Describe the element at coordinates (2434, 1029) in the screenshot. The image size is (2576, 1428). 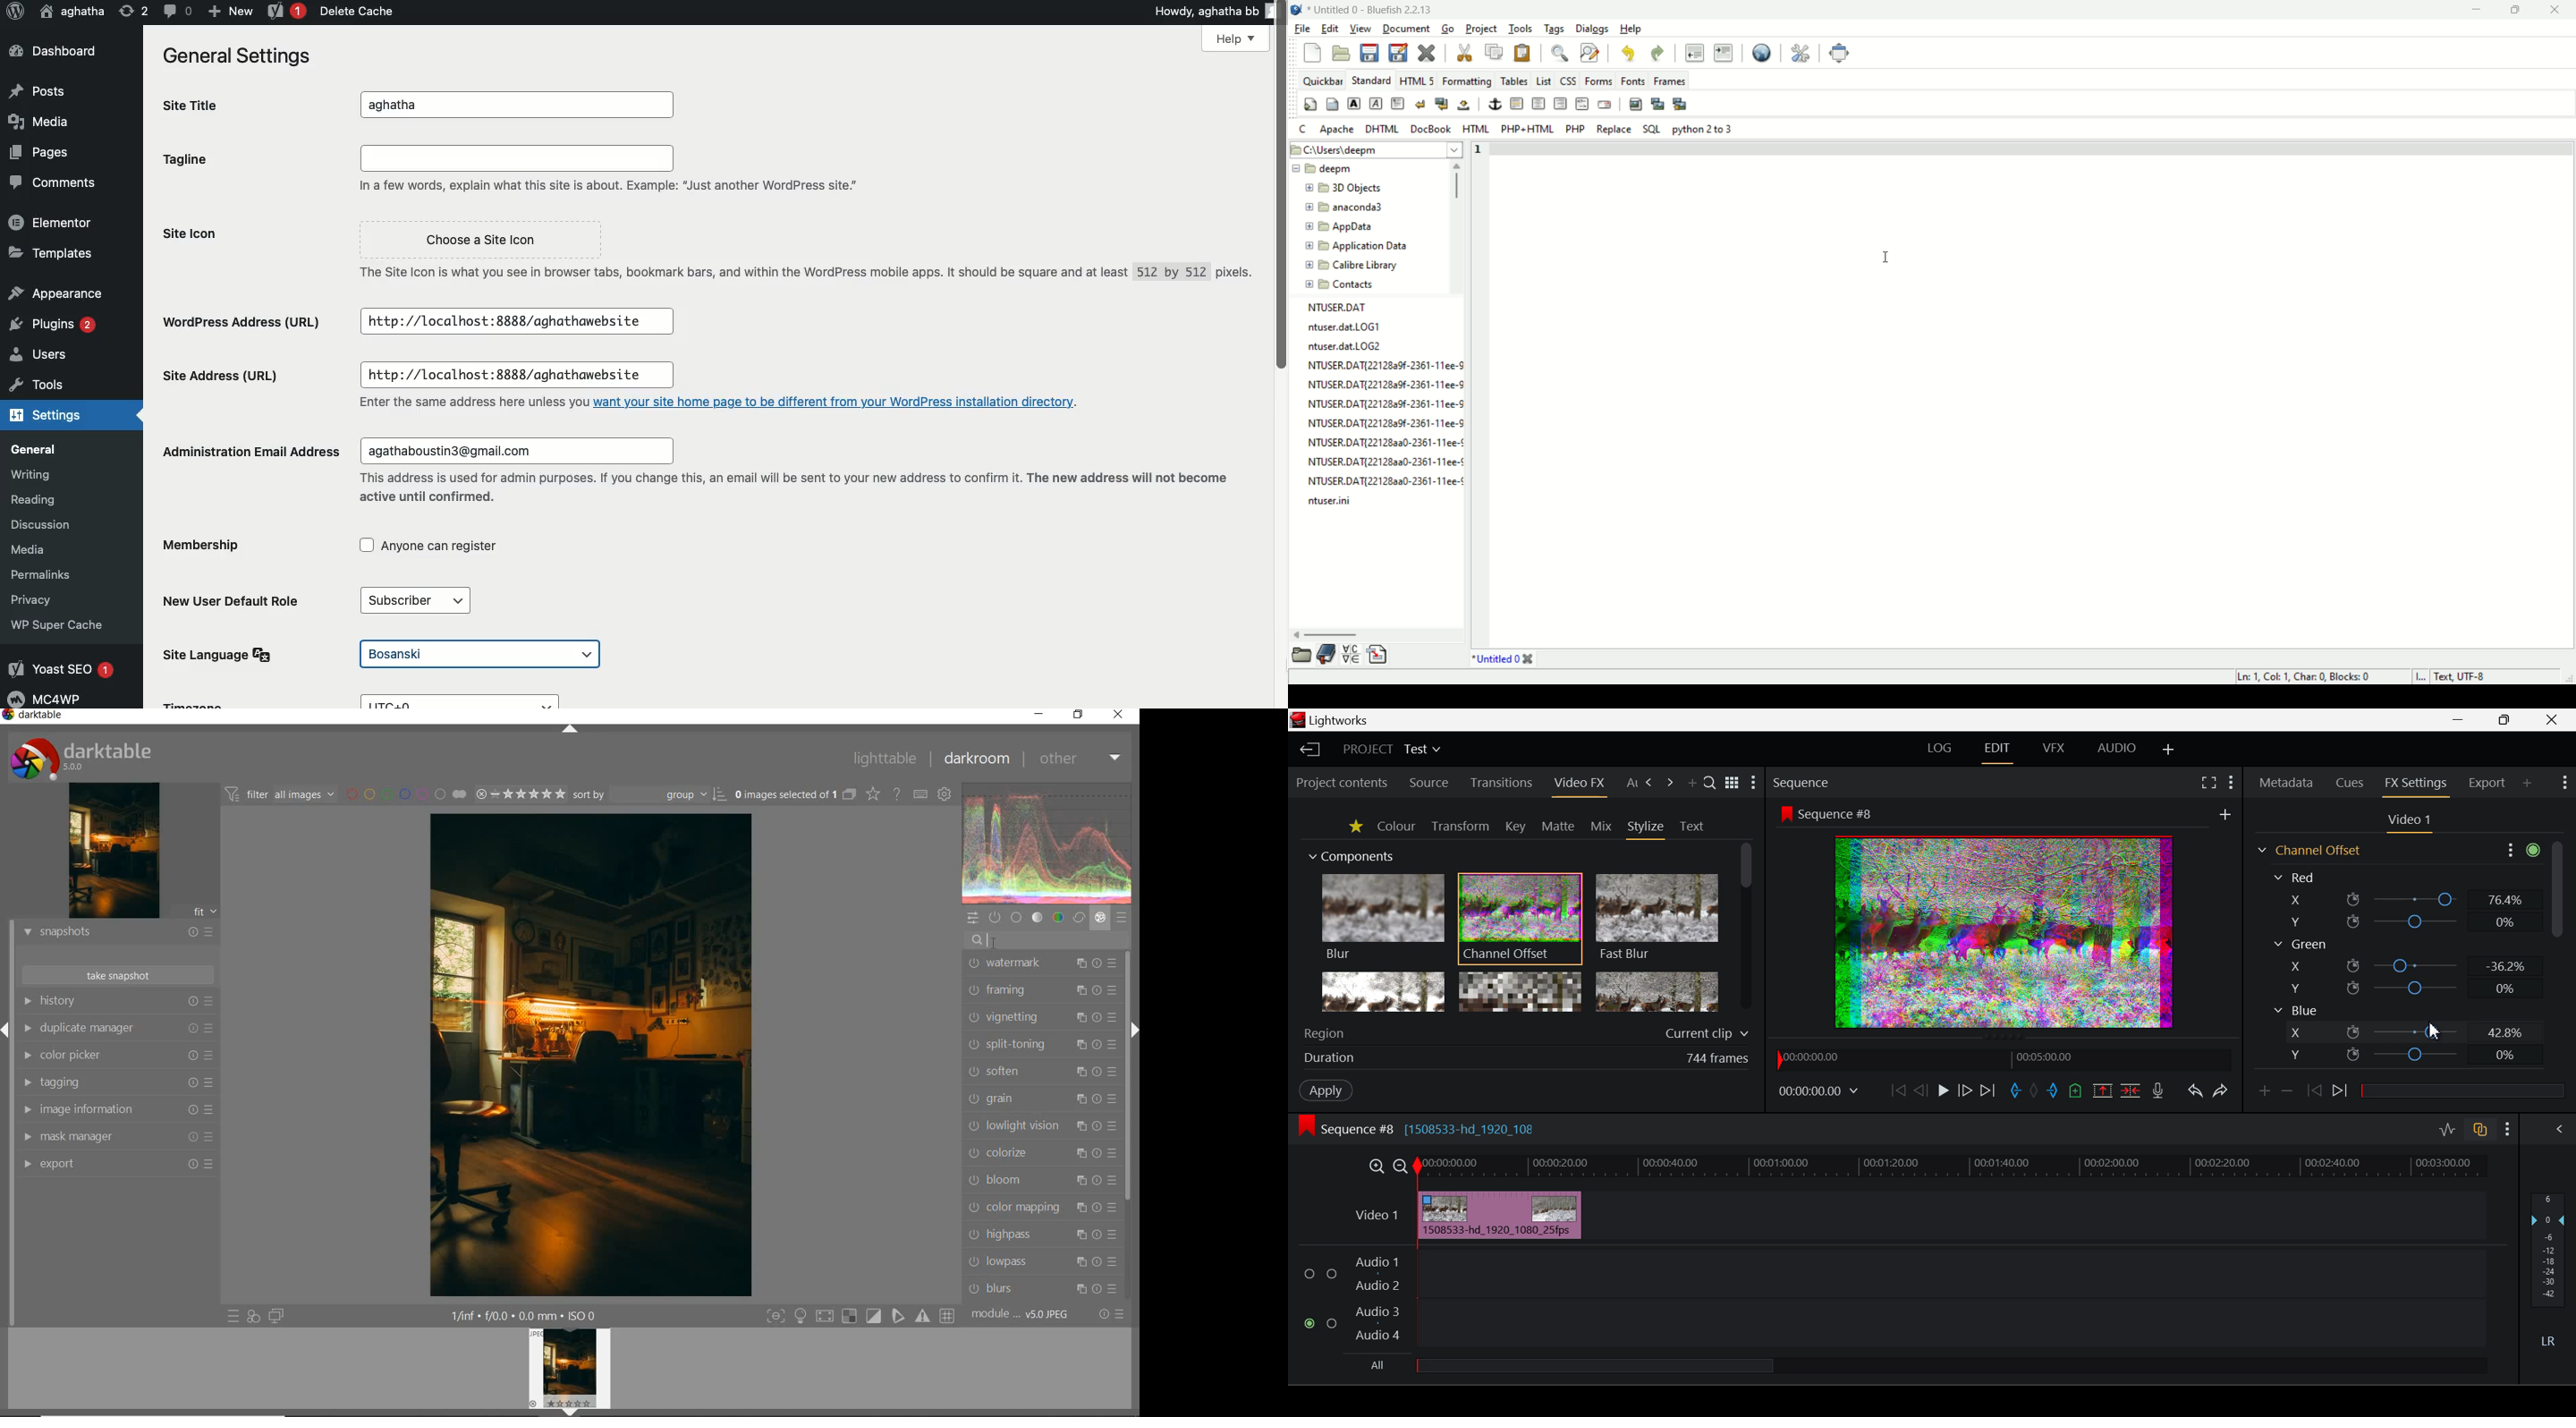
I see `MOUSE_UP Cursor Position` at that location.